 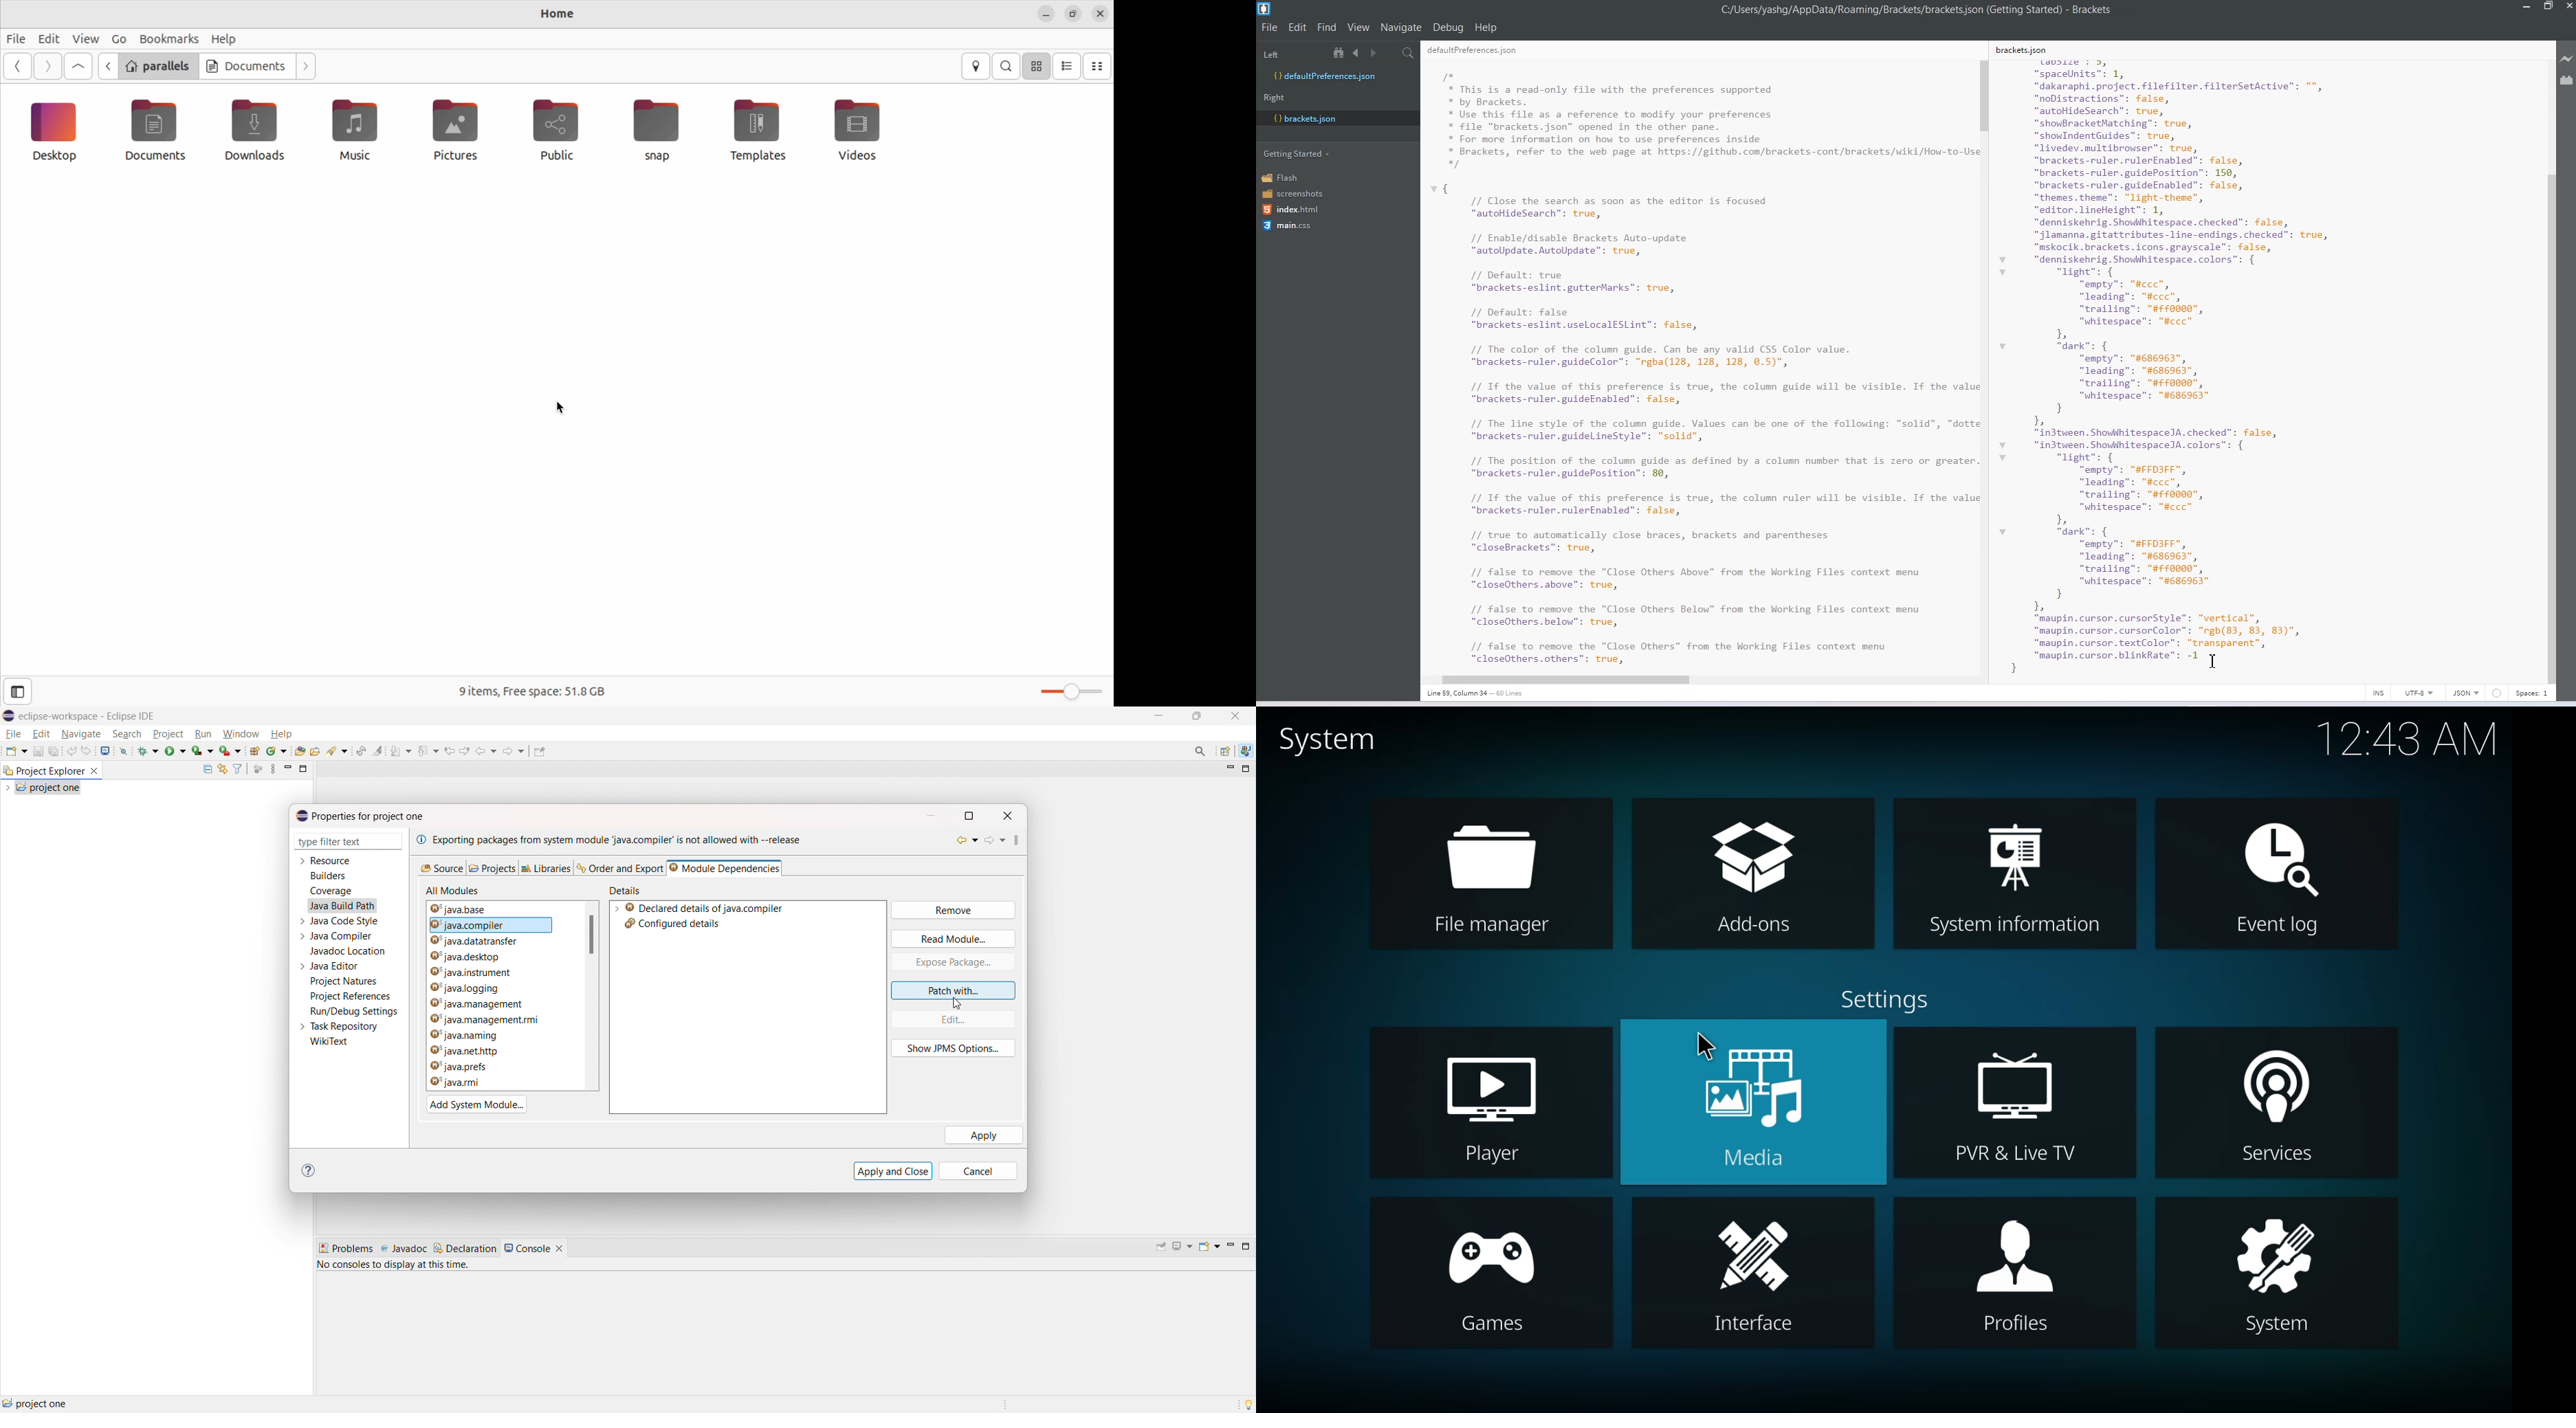 I want to click on Close, so click(x=2568, y=8).